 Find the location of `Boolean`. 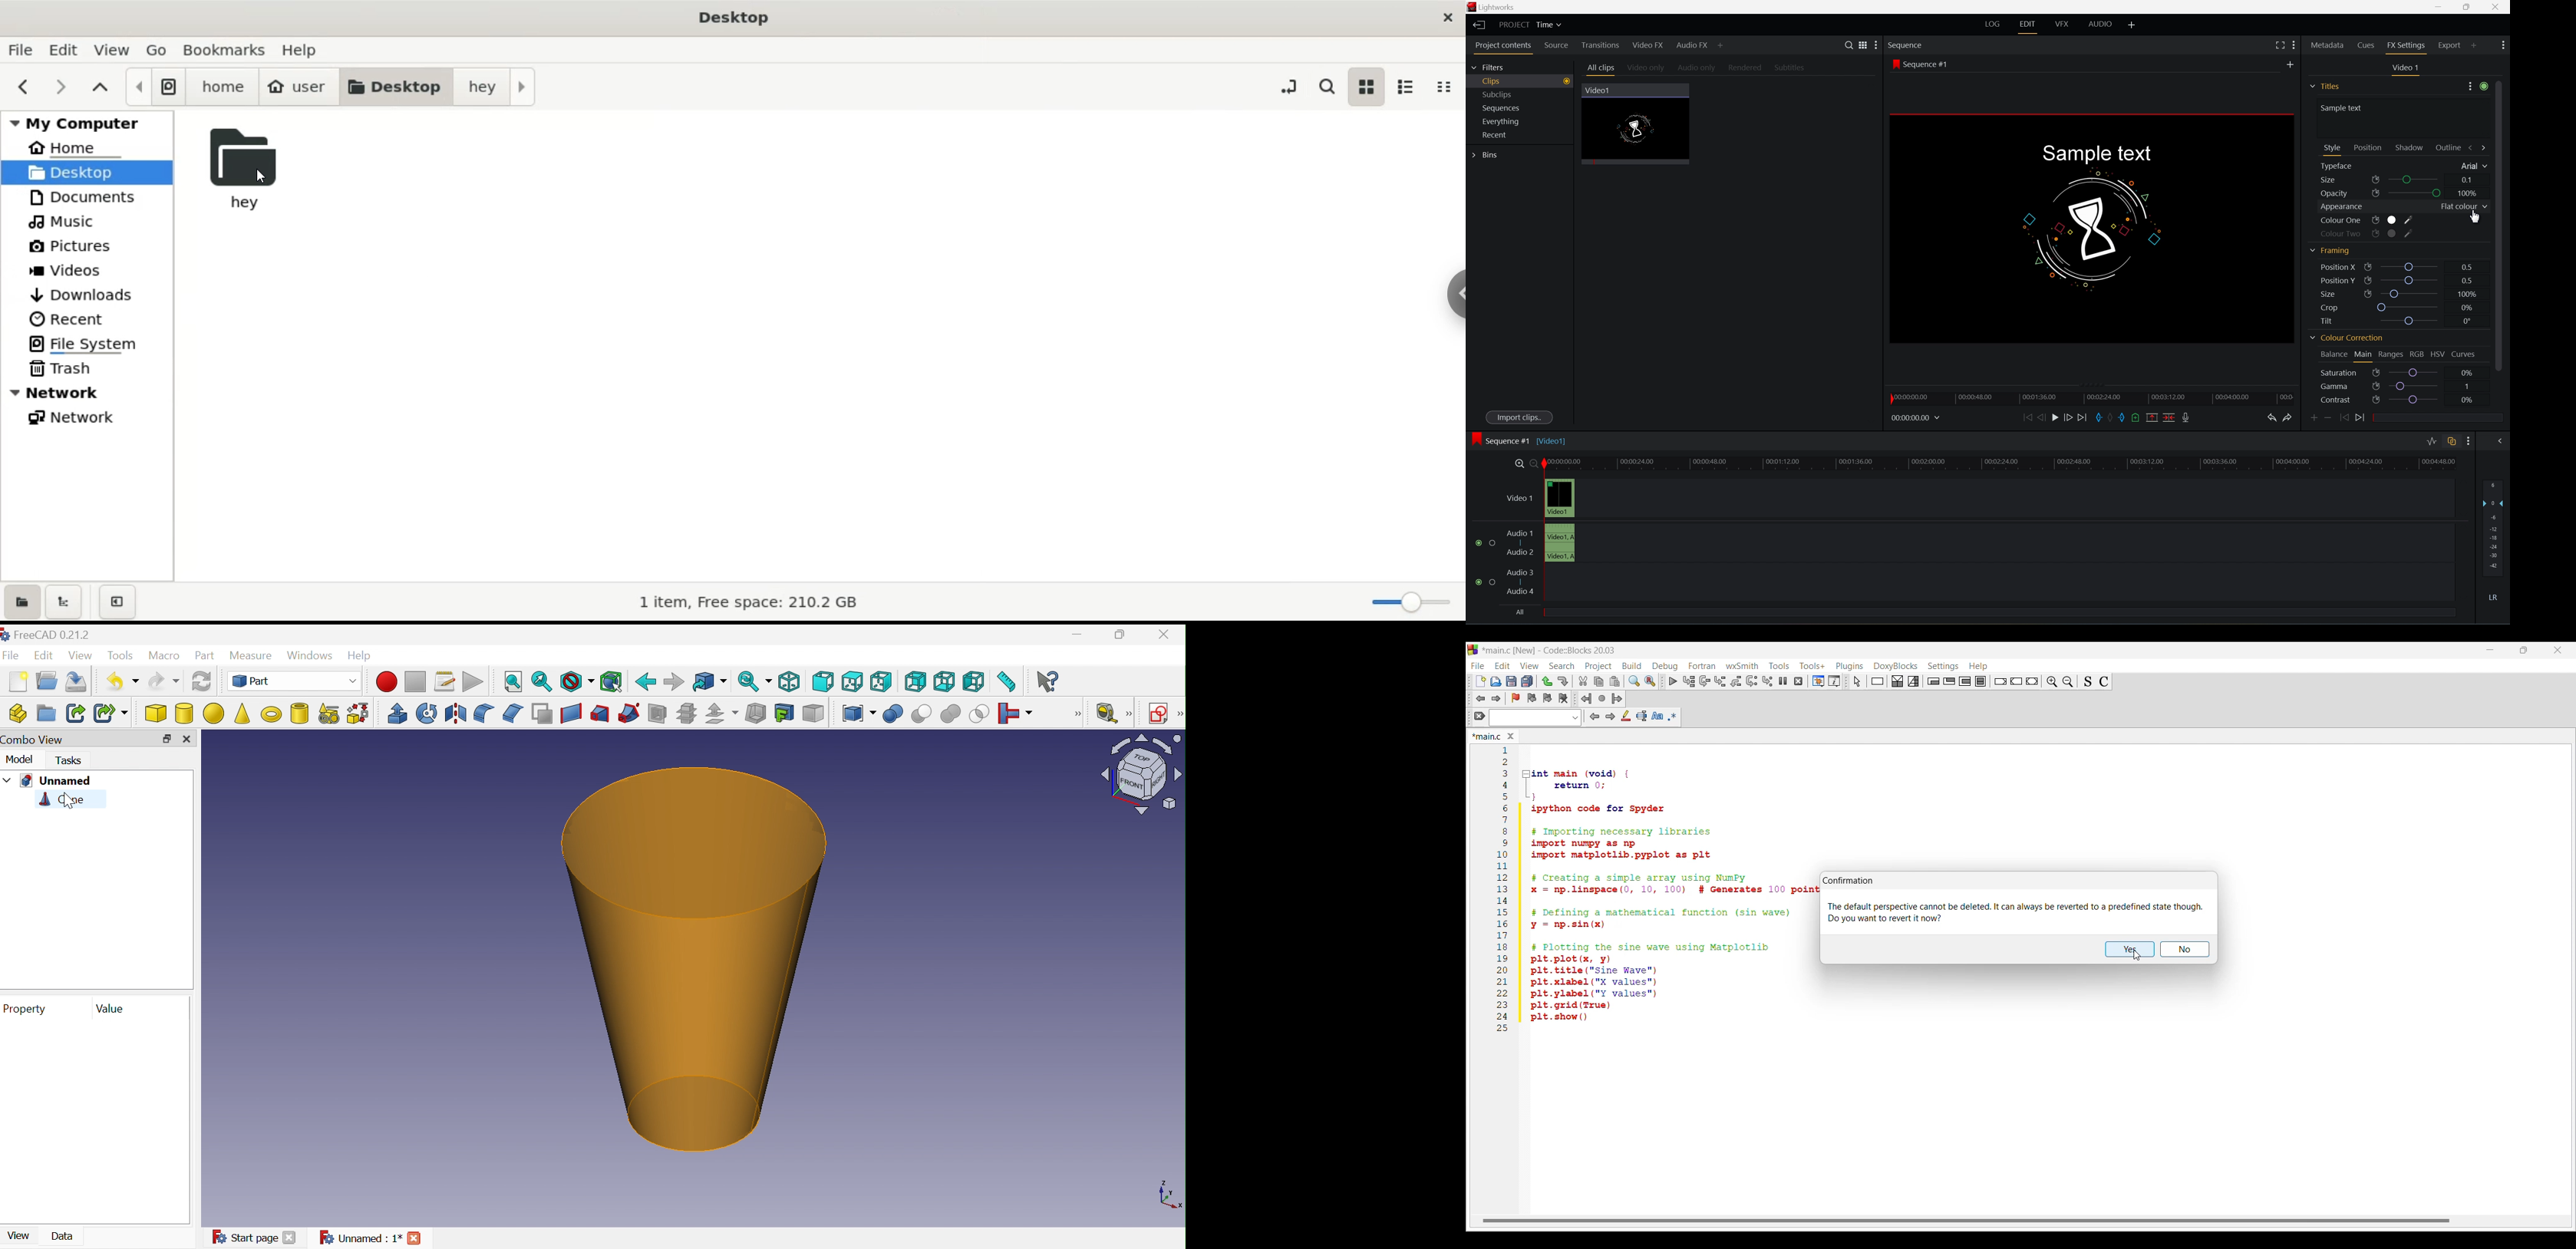

Boolean is located at coordinates (893, 715).